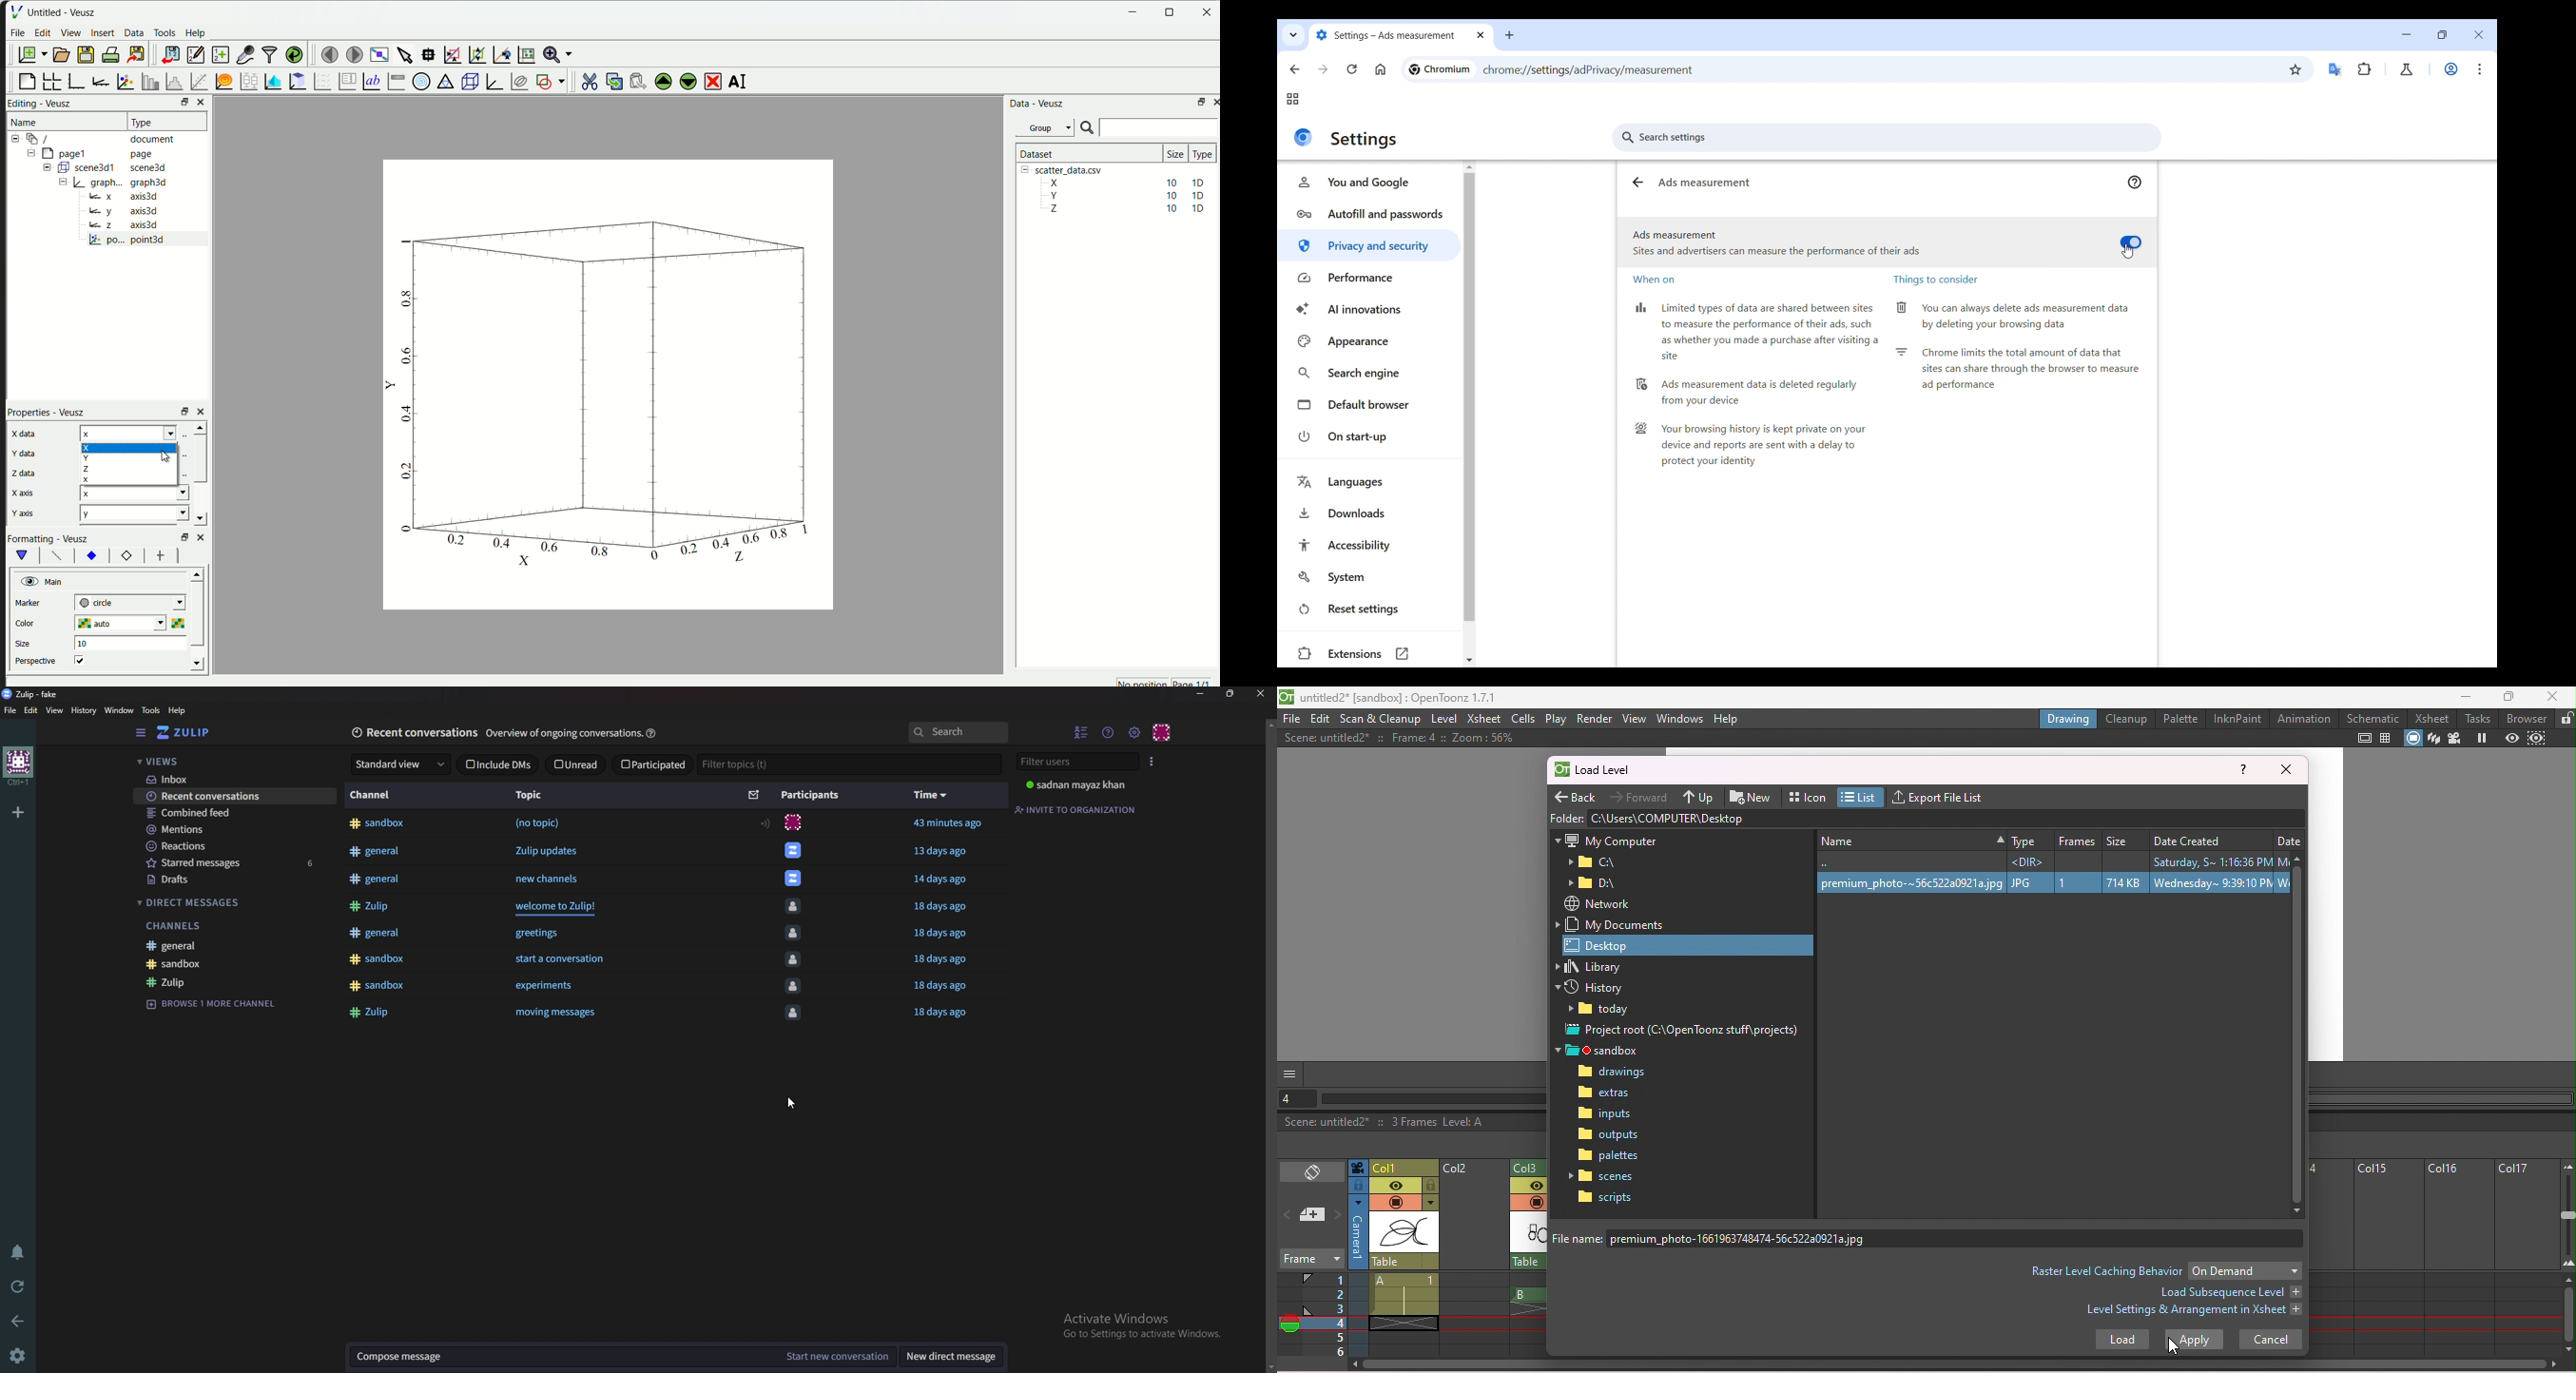  Describe the element at coordinates (2244, 771) in the screenshot. I see `Help` at that location.